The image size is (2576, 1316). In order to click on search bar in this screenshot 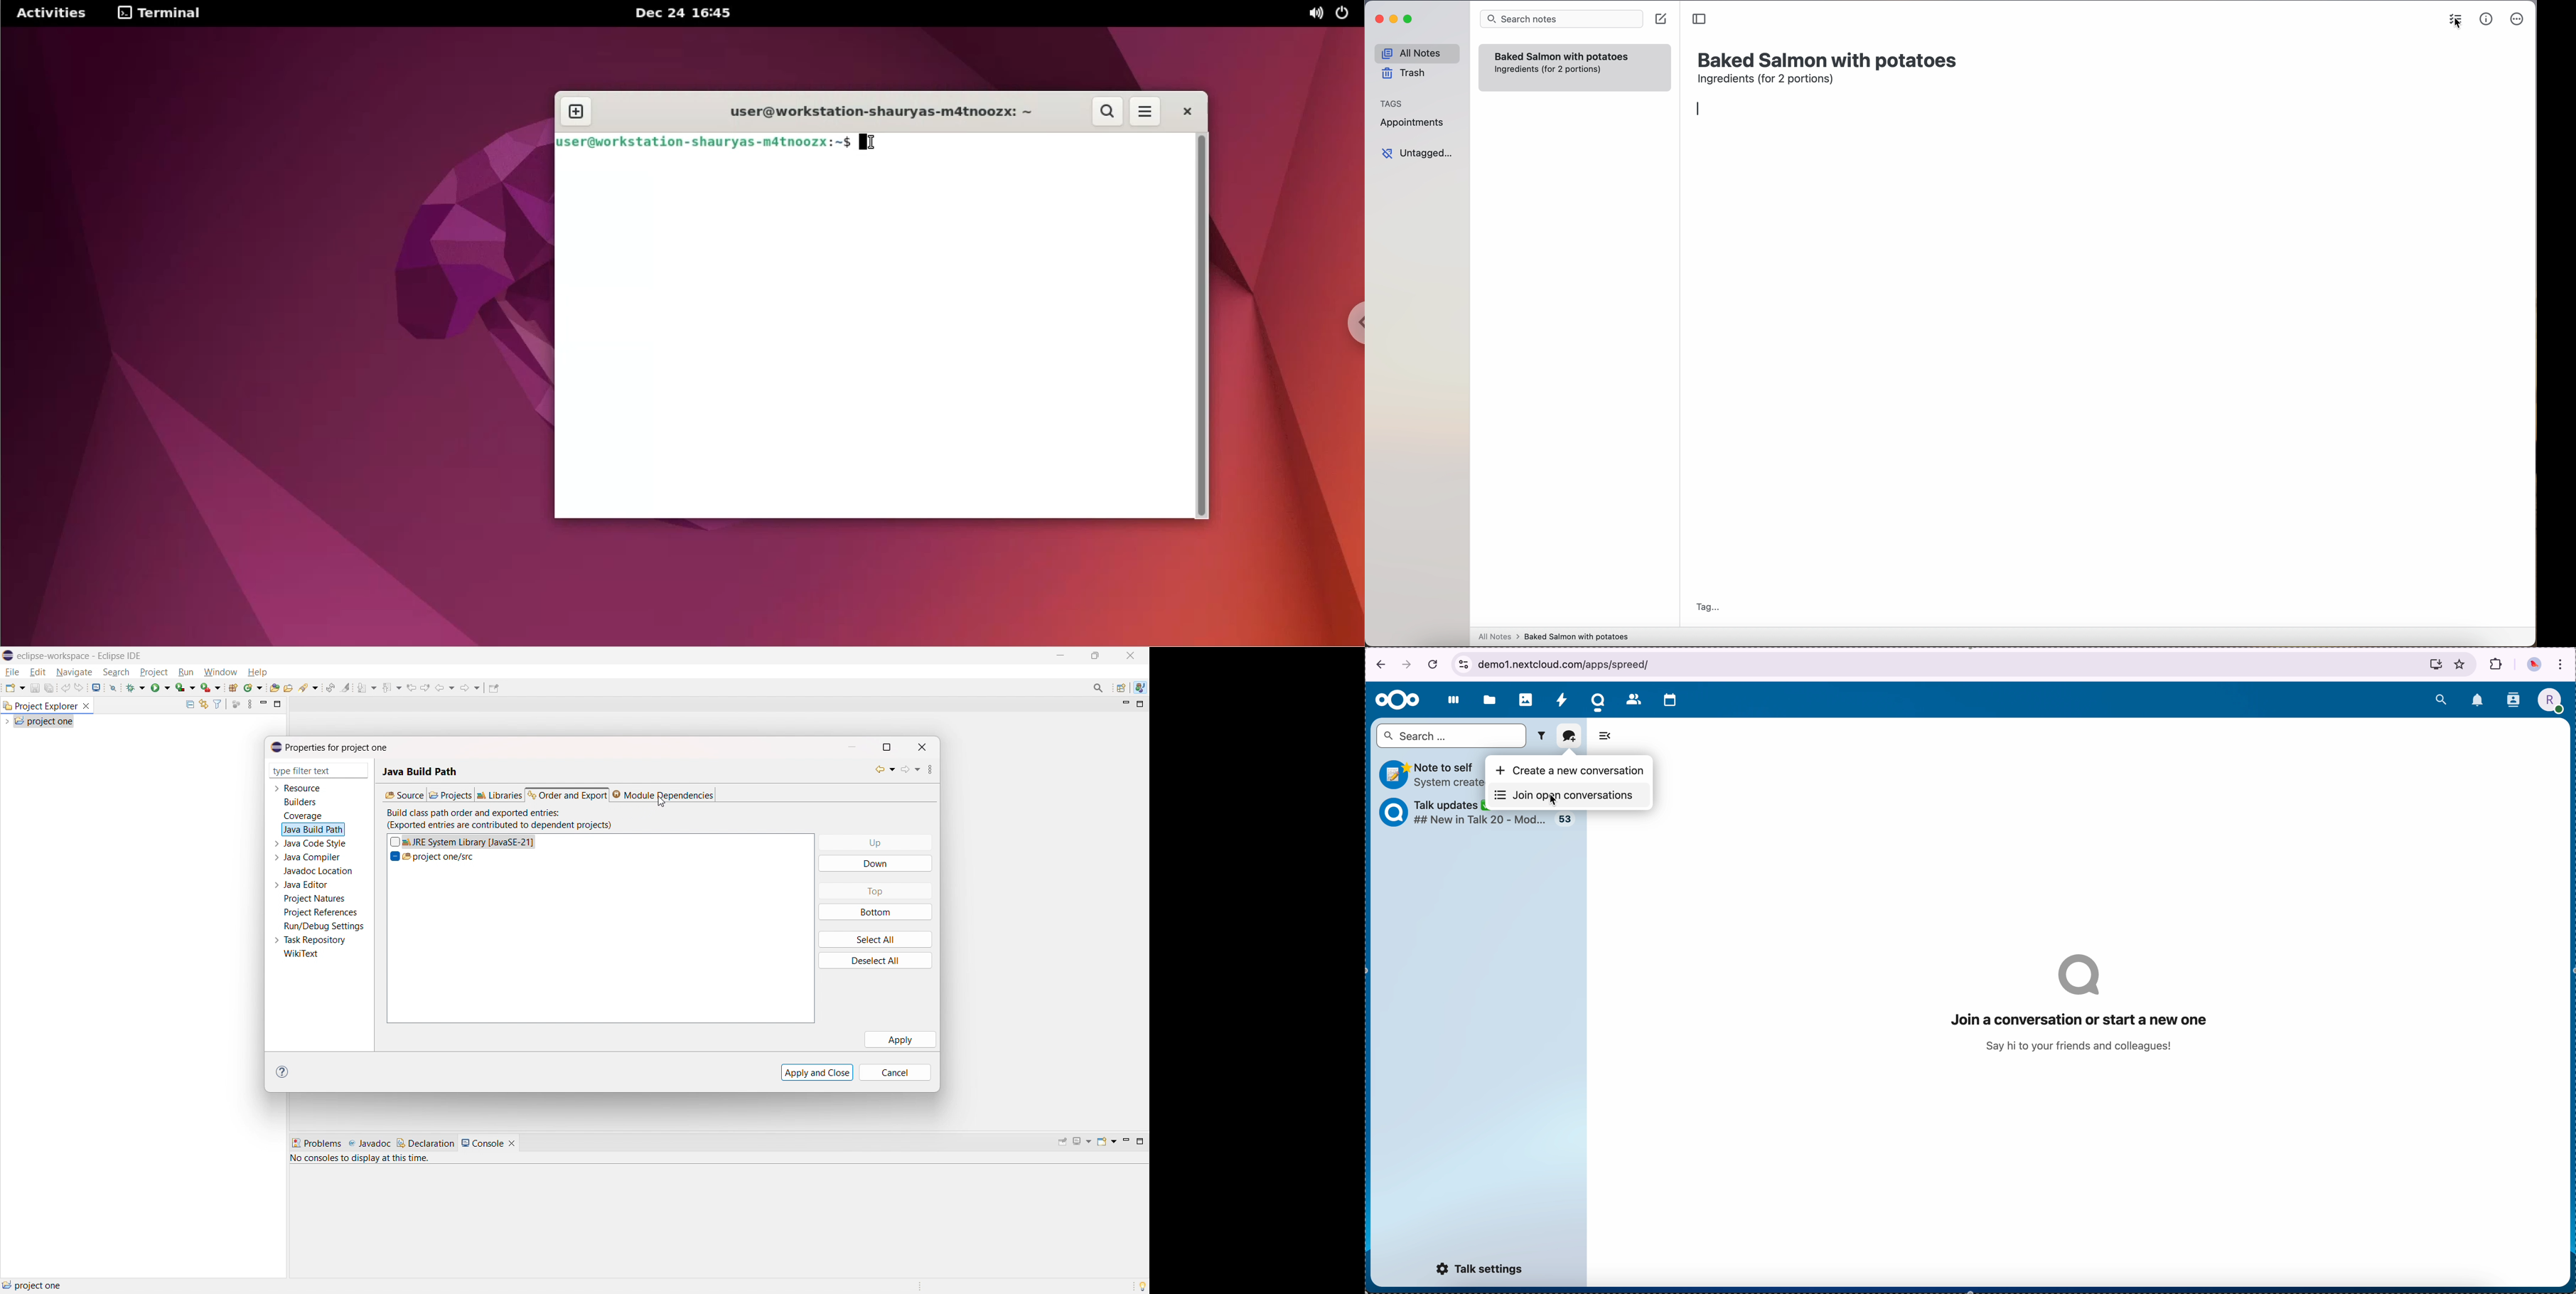, I will do `click(1452, 736)`.